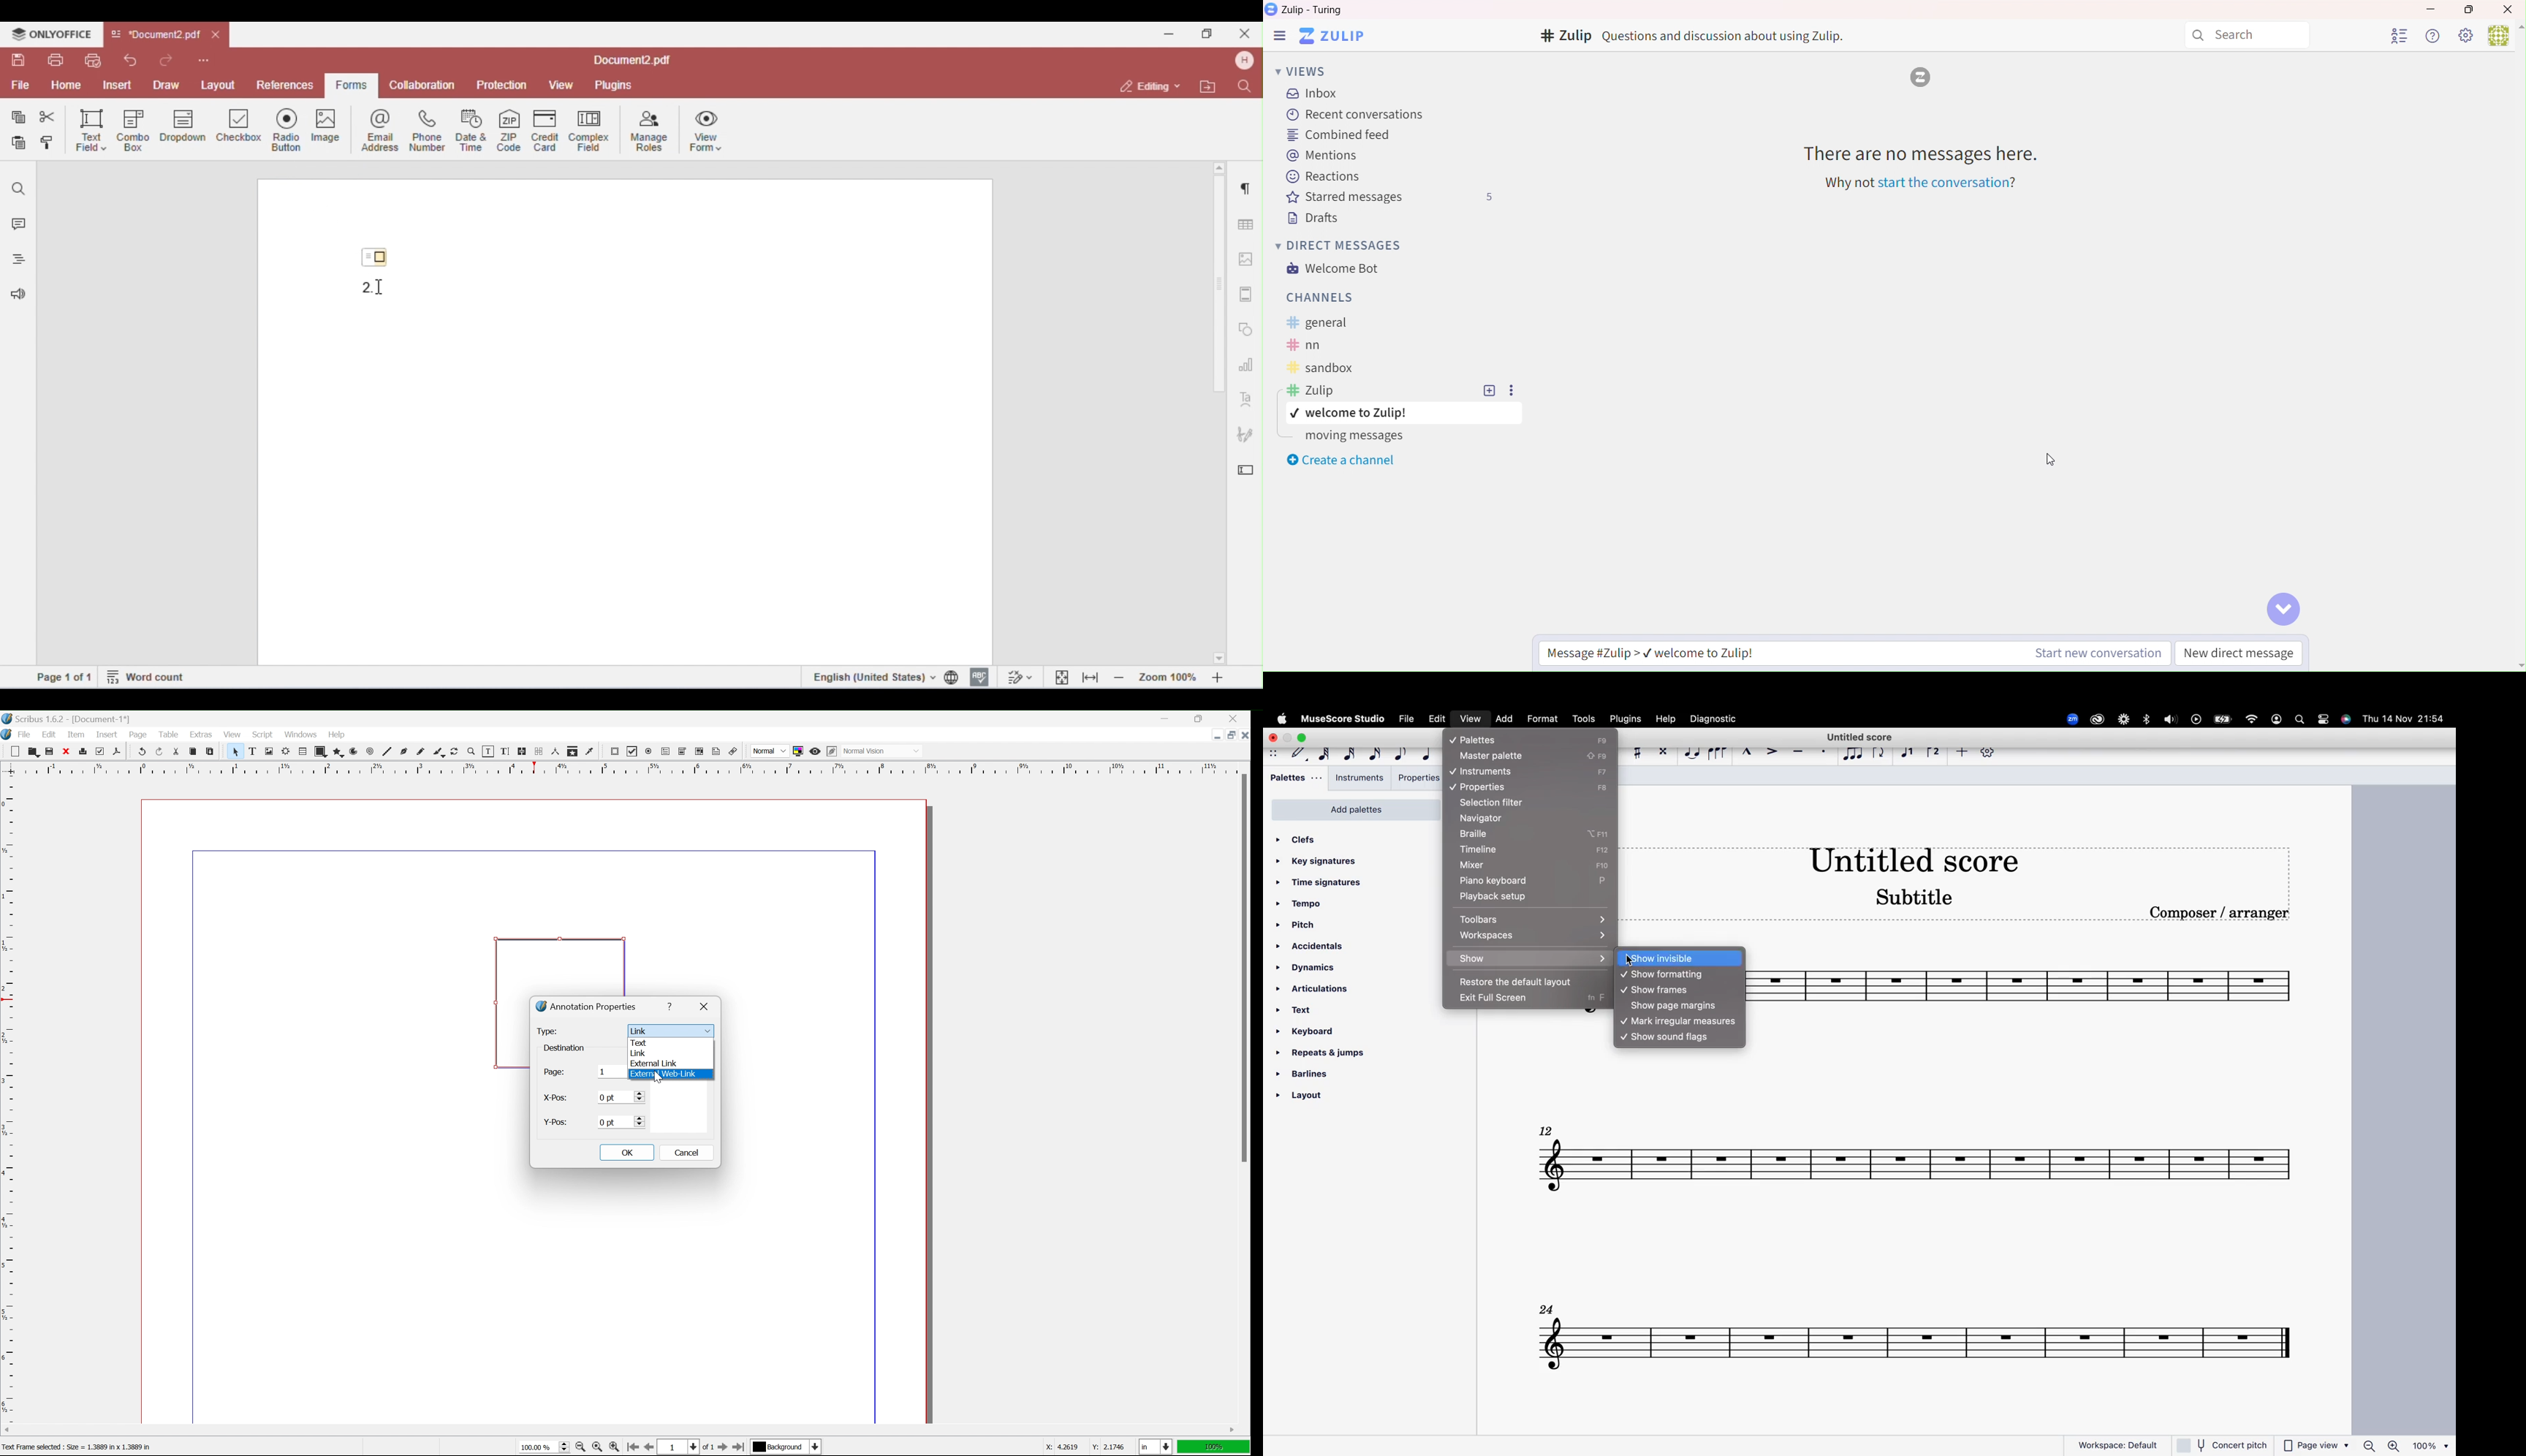 The image size is (2548, 1456). I want to click on keyboard, so click(1318, 1031).